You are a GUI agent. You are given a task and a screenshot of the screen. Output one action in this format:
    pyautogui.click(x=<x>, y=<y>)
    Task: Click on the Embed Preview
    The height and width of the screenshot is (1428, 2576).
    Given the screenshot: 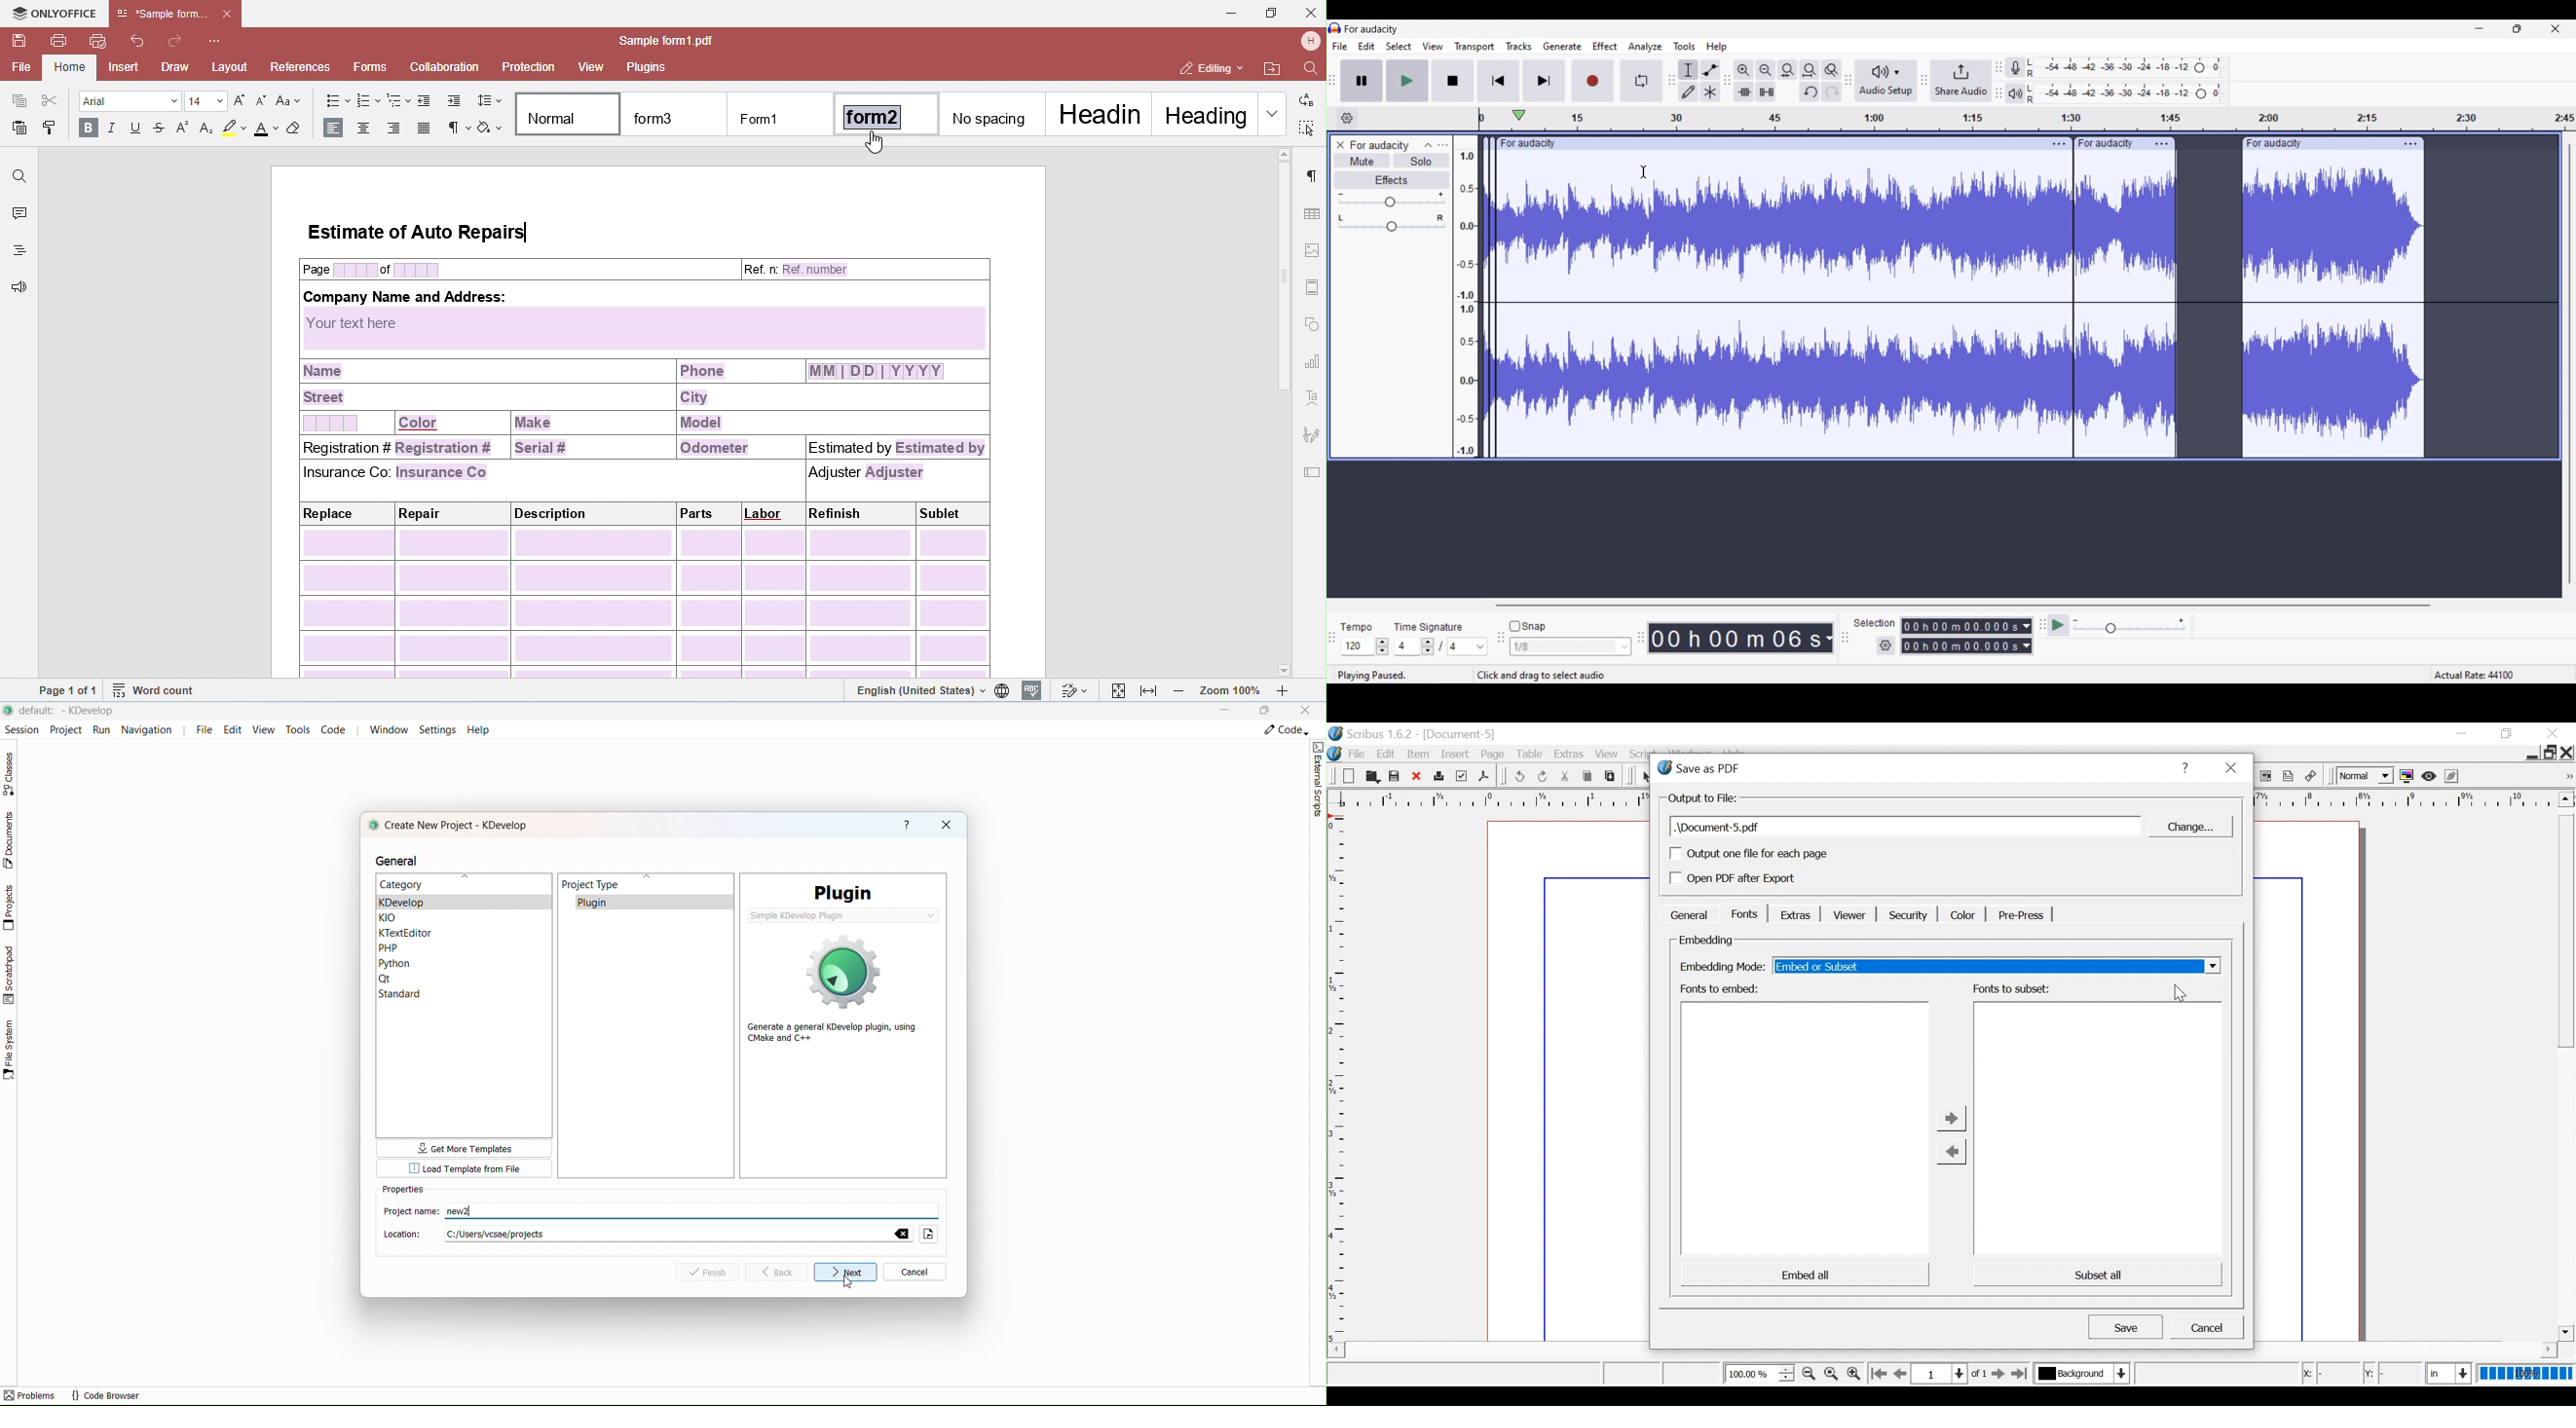 What is the action you would take?
    pyautogui.click(x=1806, y=1129)
    